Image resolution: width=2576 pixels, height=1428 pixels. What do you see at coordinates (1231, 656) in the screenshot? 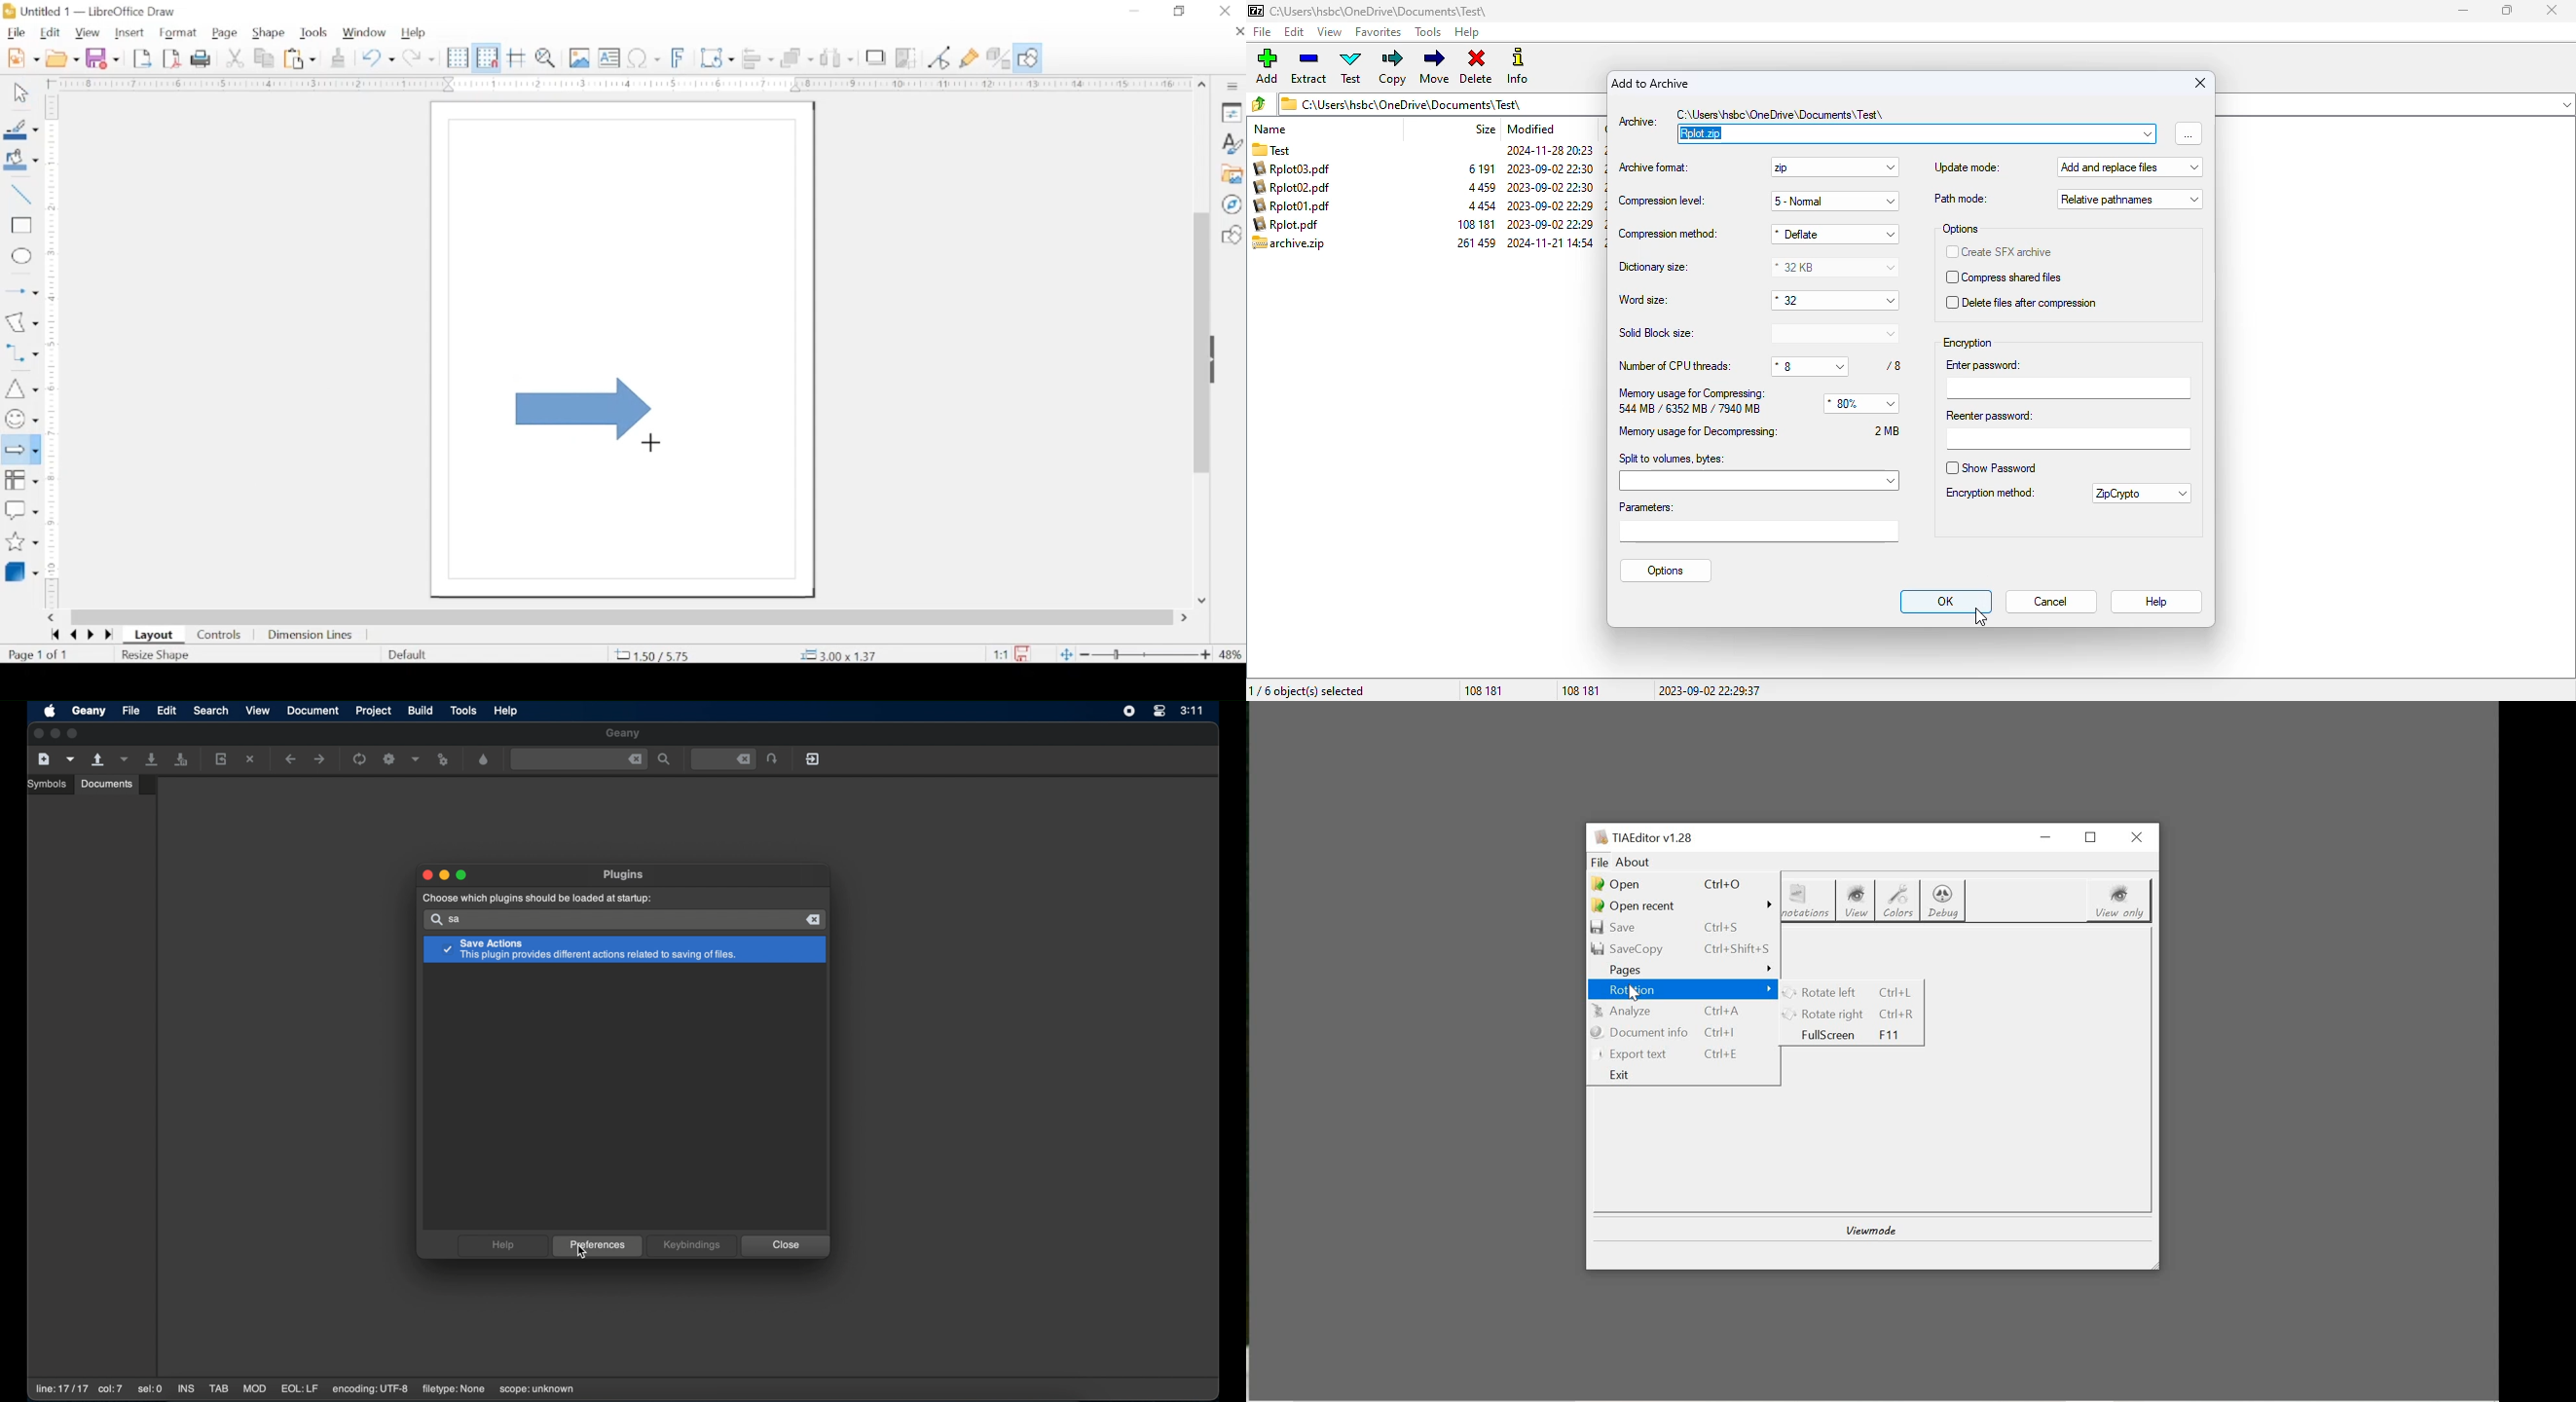
I see `zoom level` at bounding box center [1231, 656].